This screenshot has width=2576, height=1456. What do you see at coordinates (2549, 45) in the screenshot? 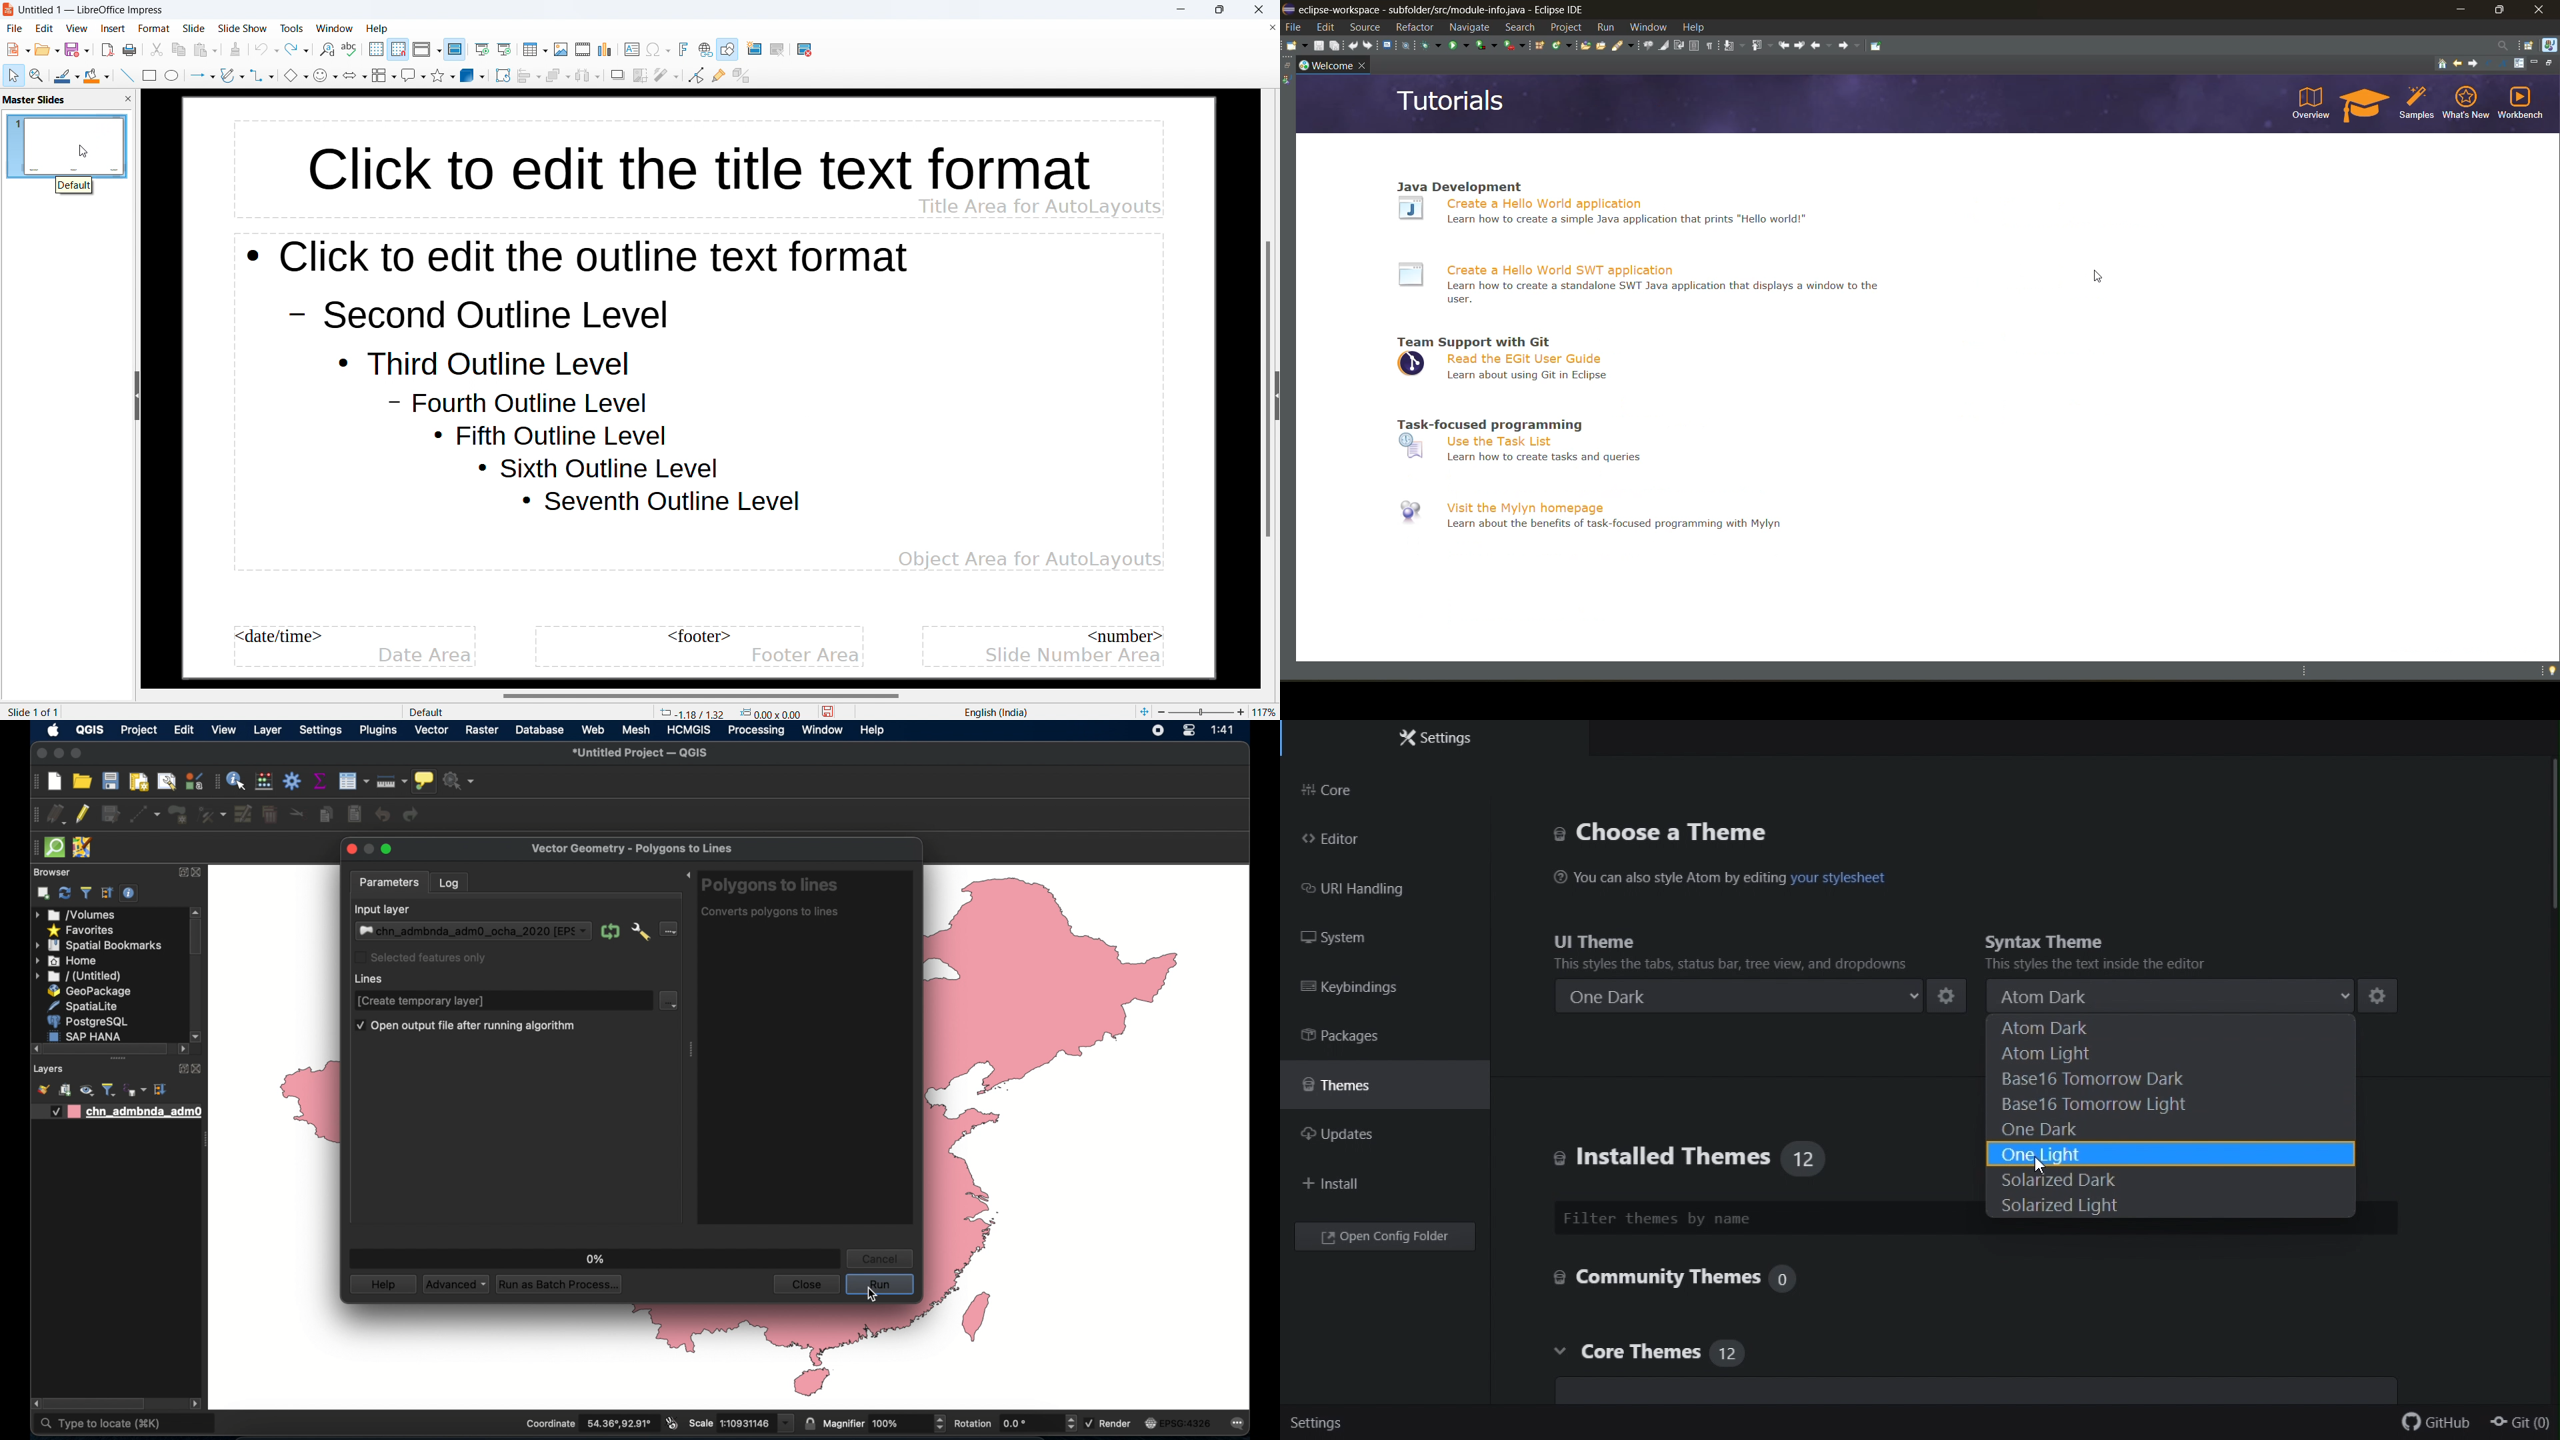
I see `java` at bounding box center [2549, 45].